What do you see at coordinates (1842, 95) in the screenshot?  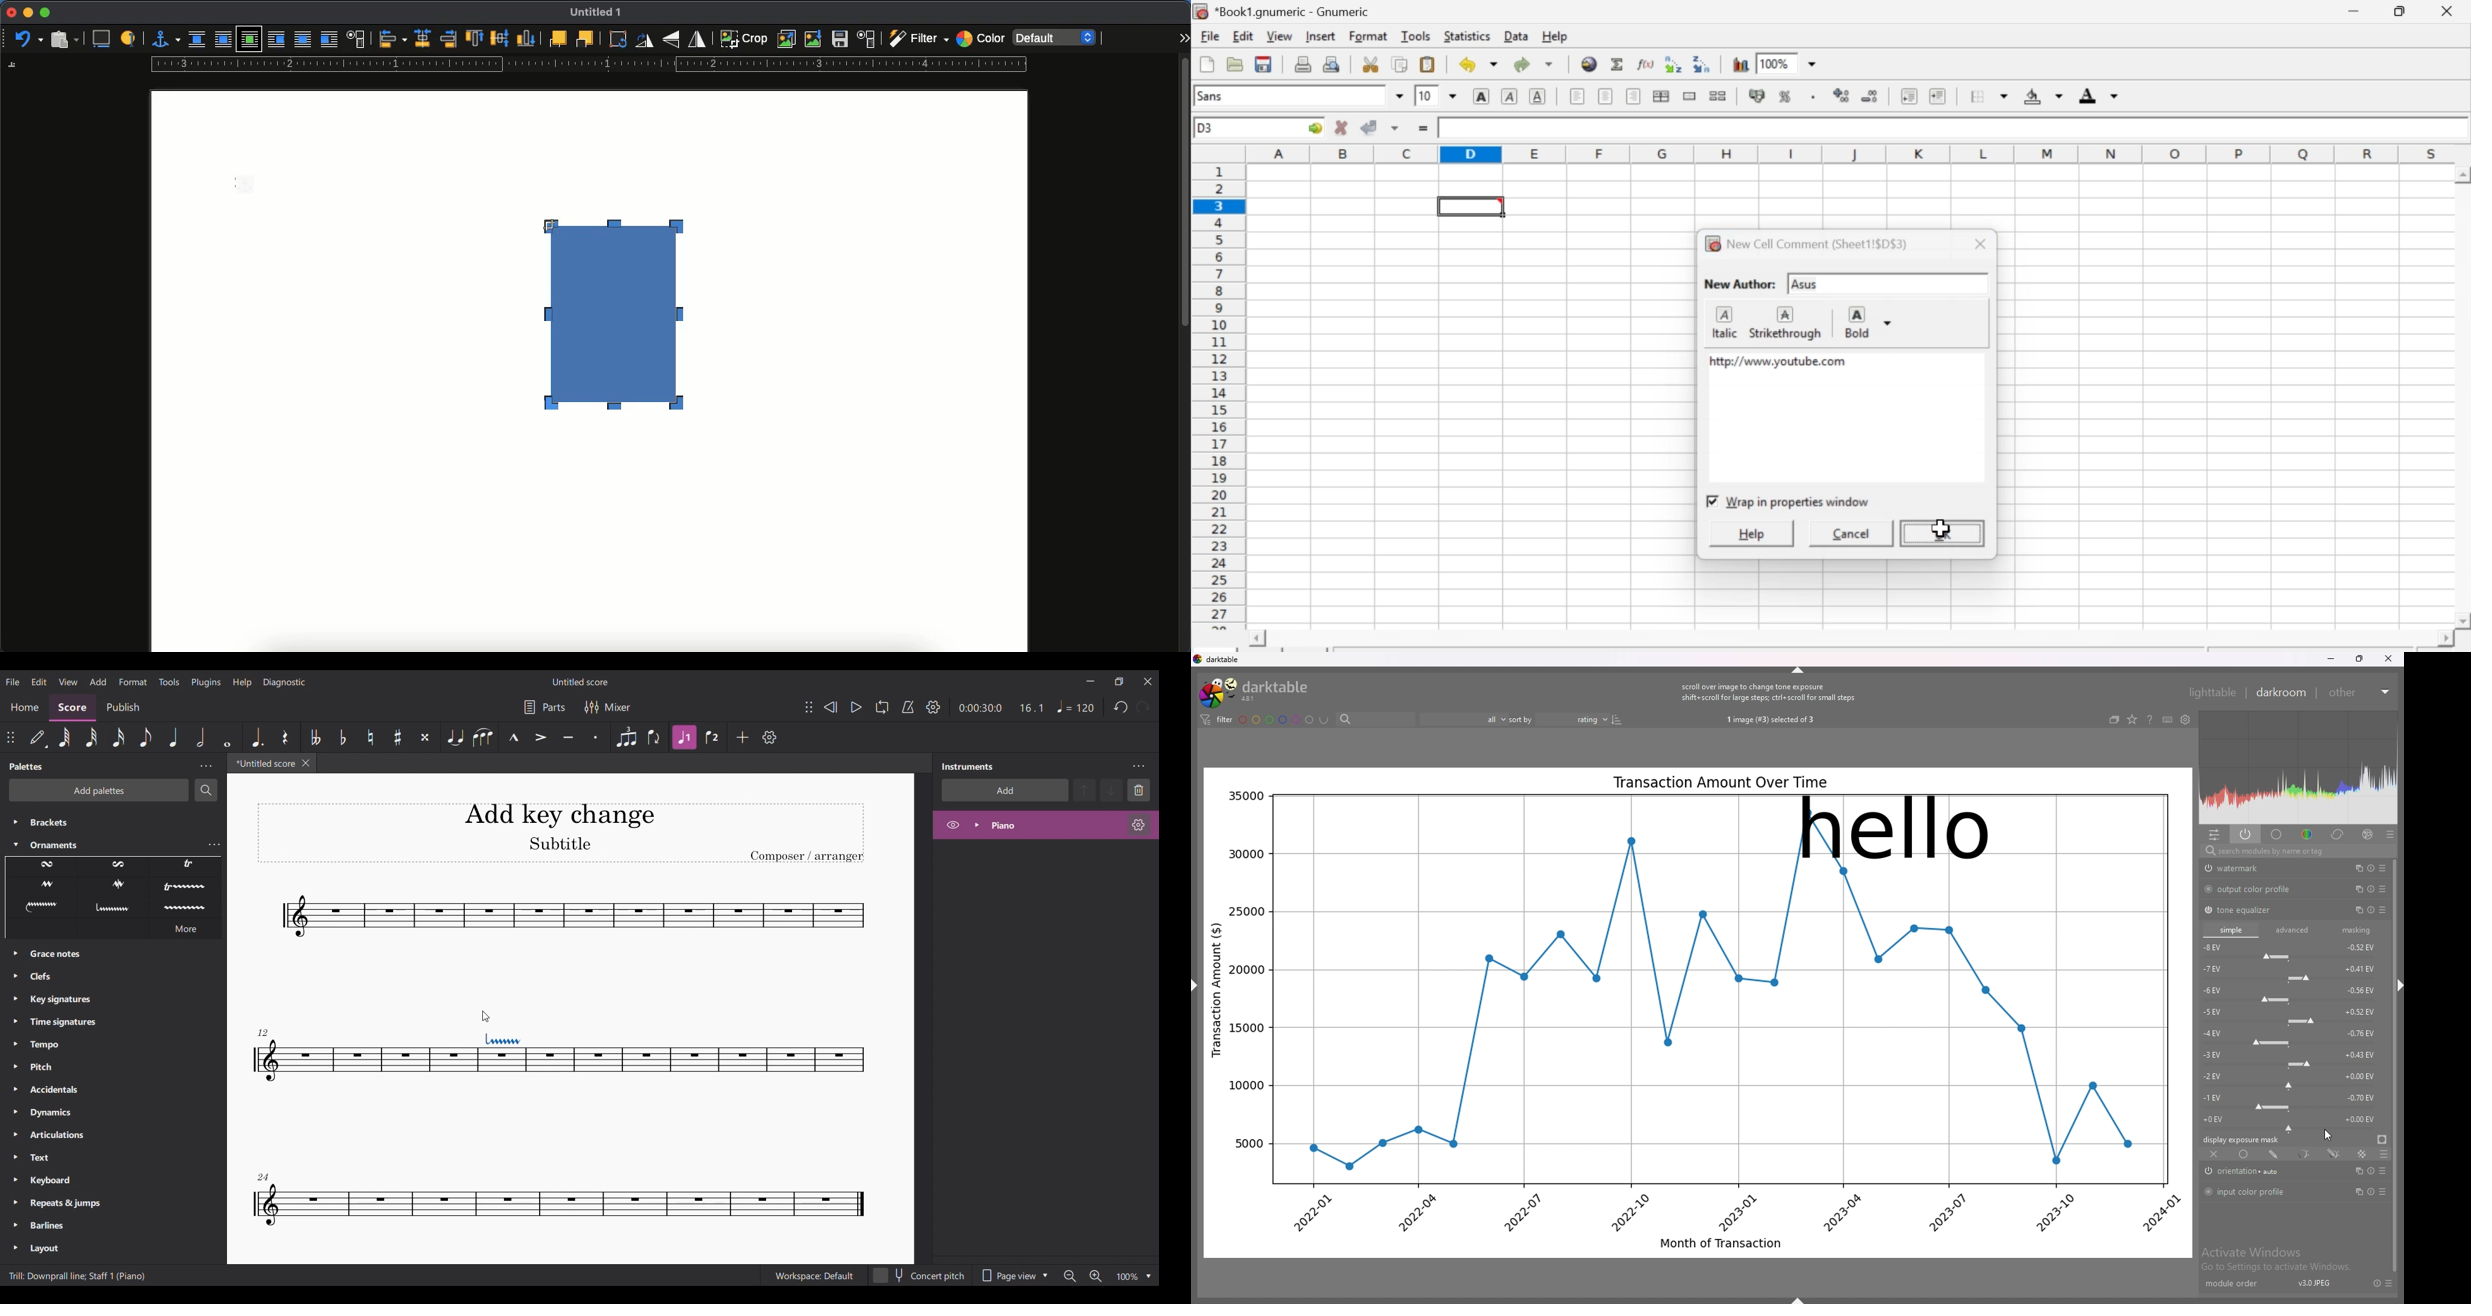 I see `Increase number of decimals` at bounding box center [1842, 95].